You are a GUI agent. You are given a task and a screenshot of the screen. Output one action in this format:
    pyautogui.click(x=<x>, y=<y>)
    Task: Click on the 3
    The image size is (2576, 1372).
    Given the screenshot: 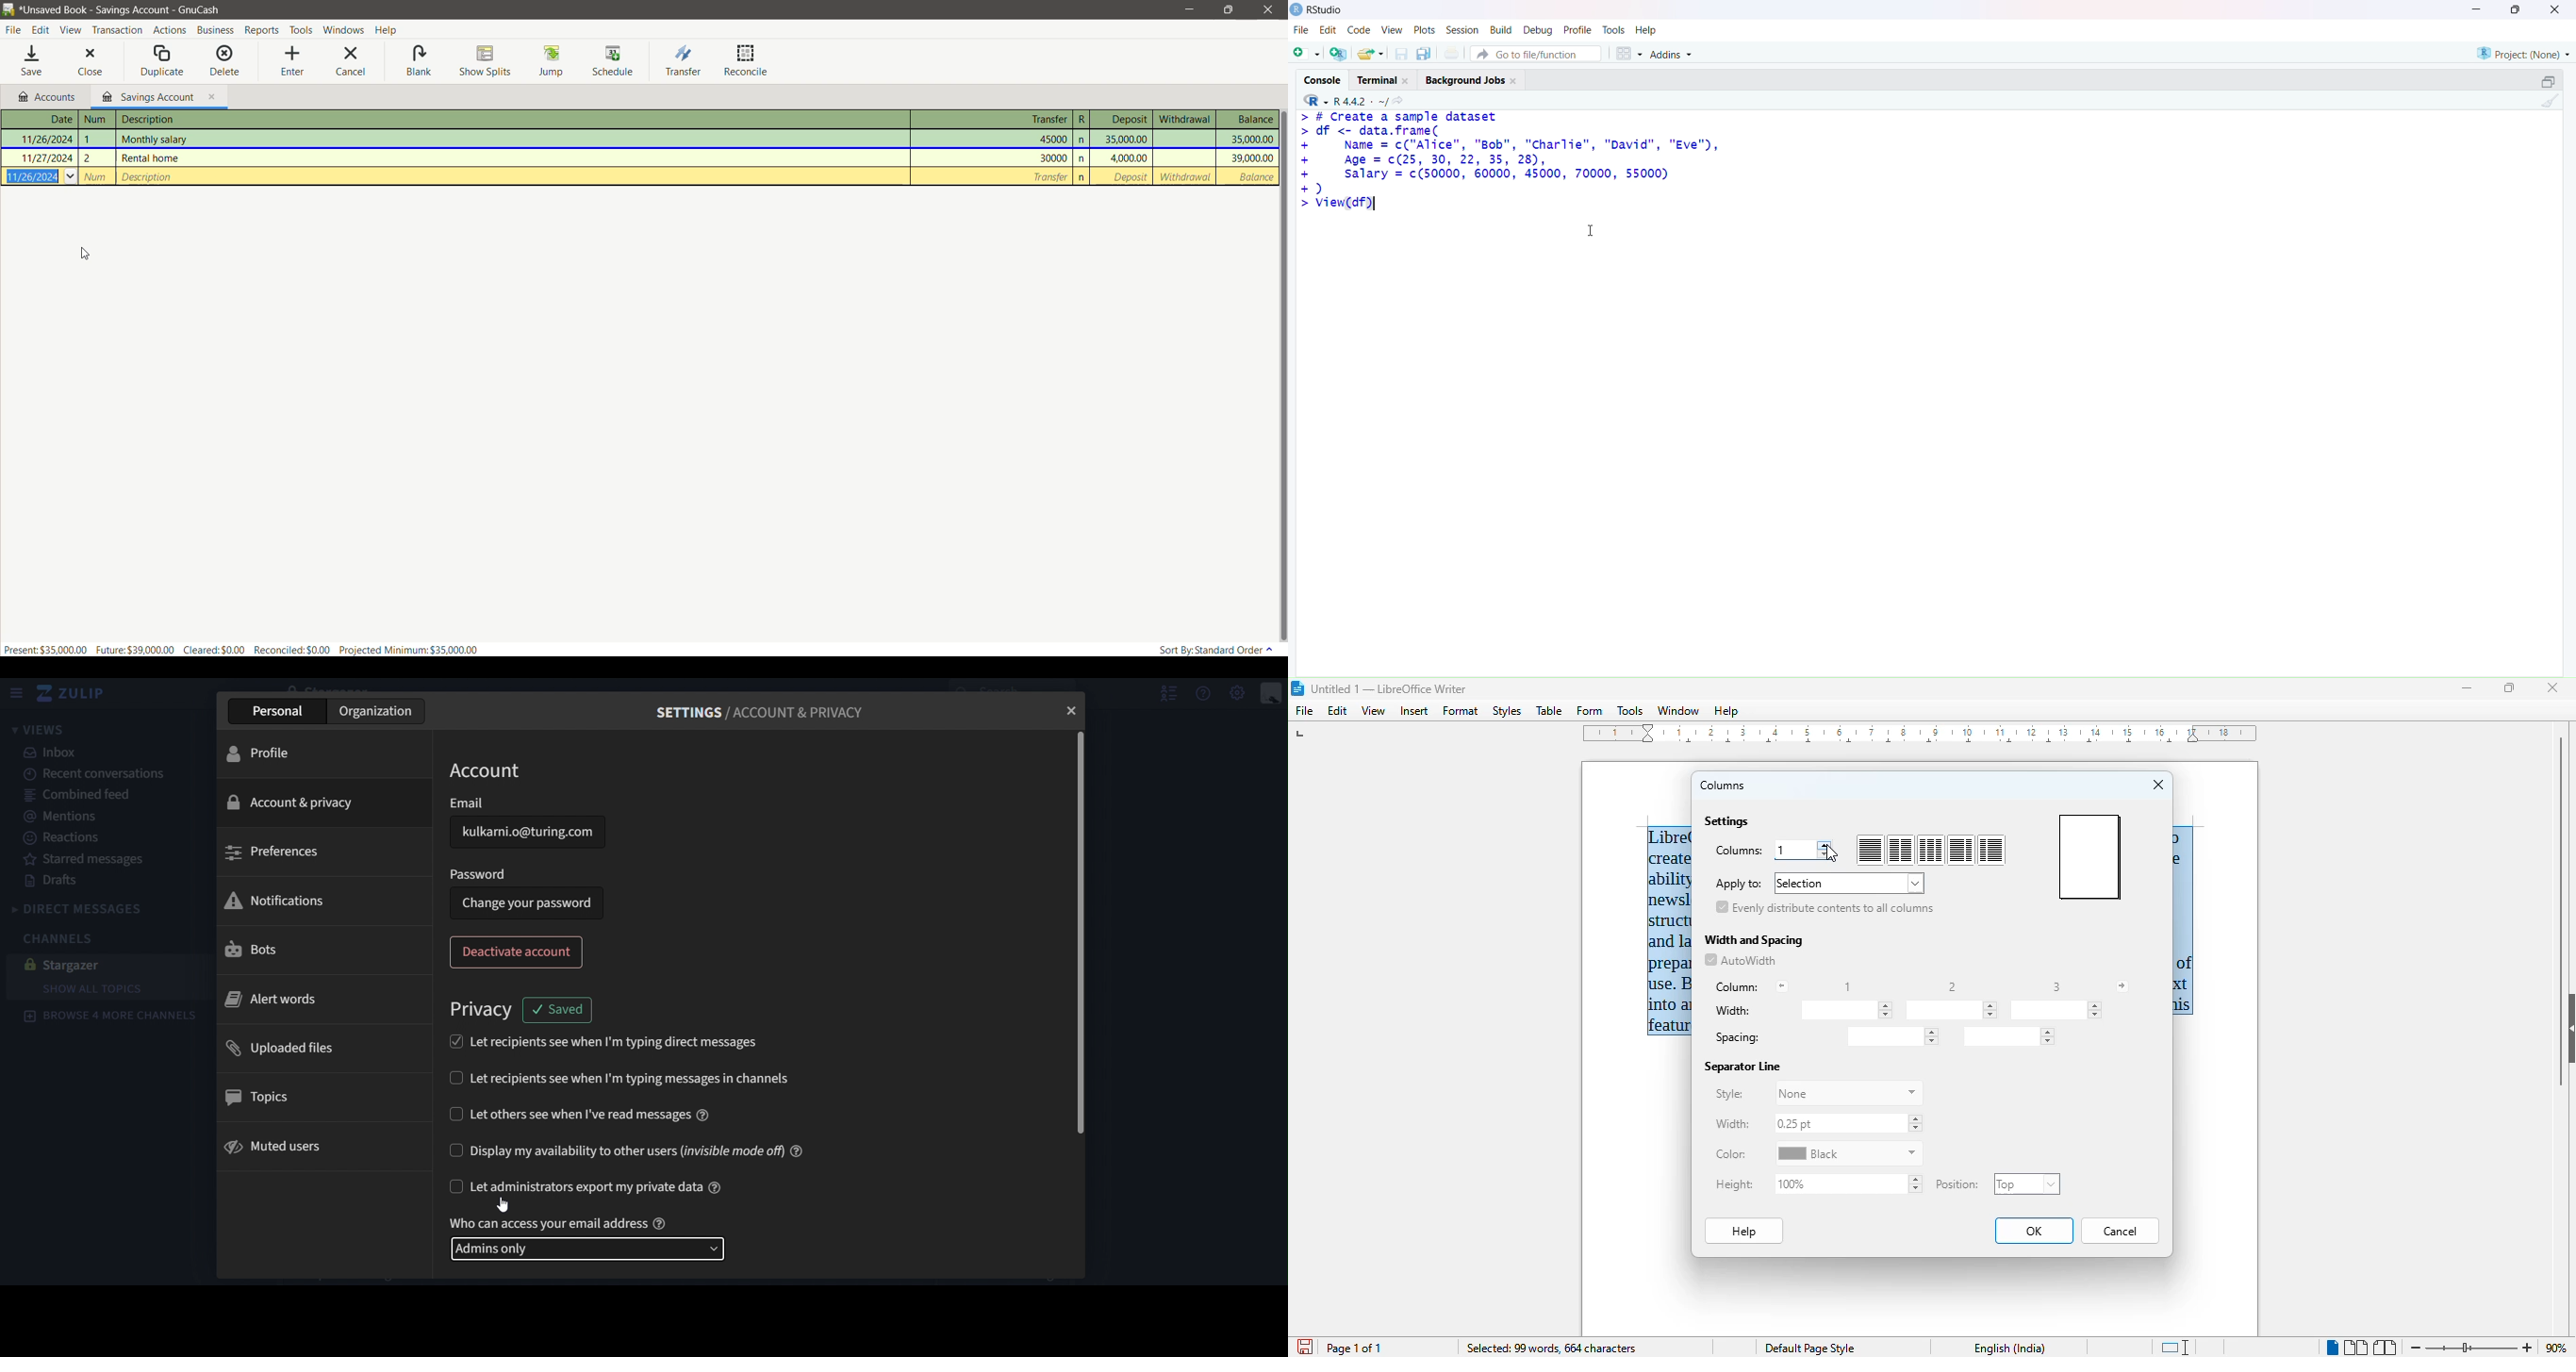 What is the action you would take?
    pyautogui.click(x=2056, y=986)
    